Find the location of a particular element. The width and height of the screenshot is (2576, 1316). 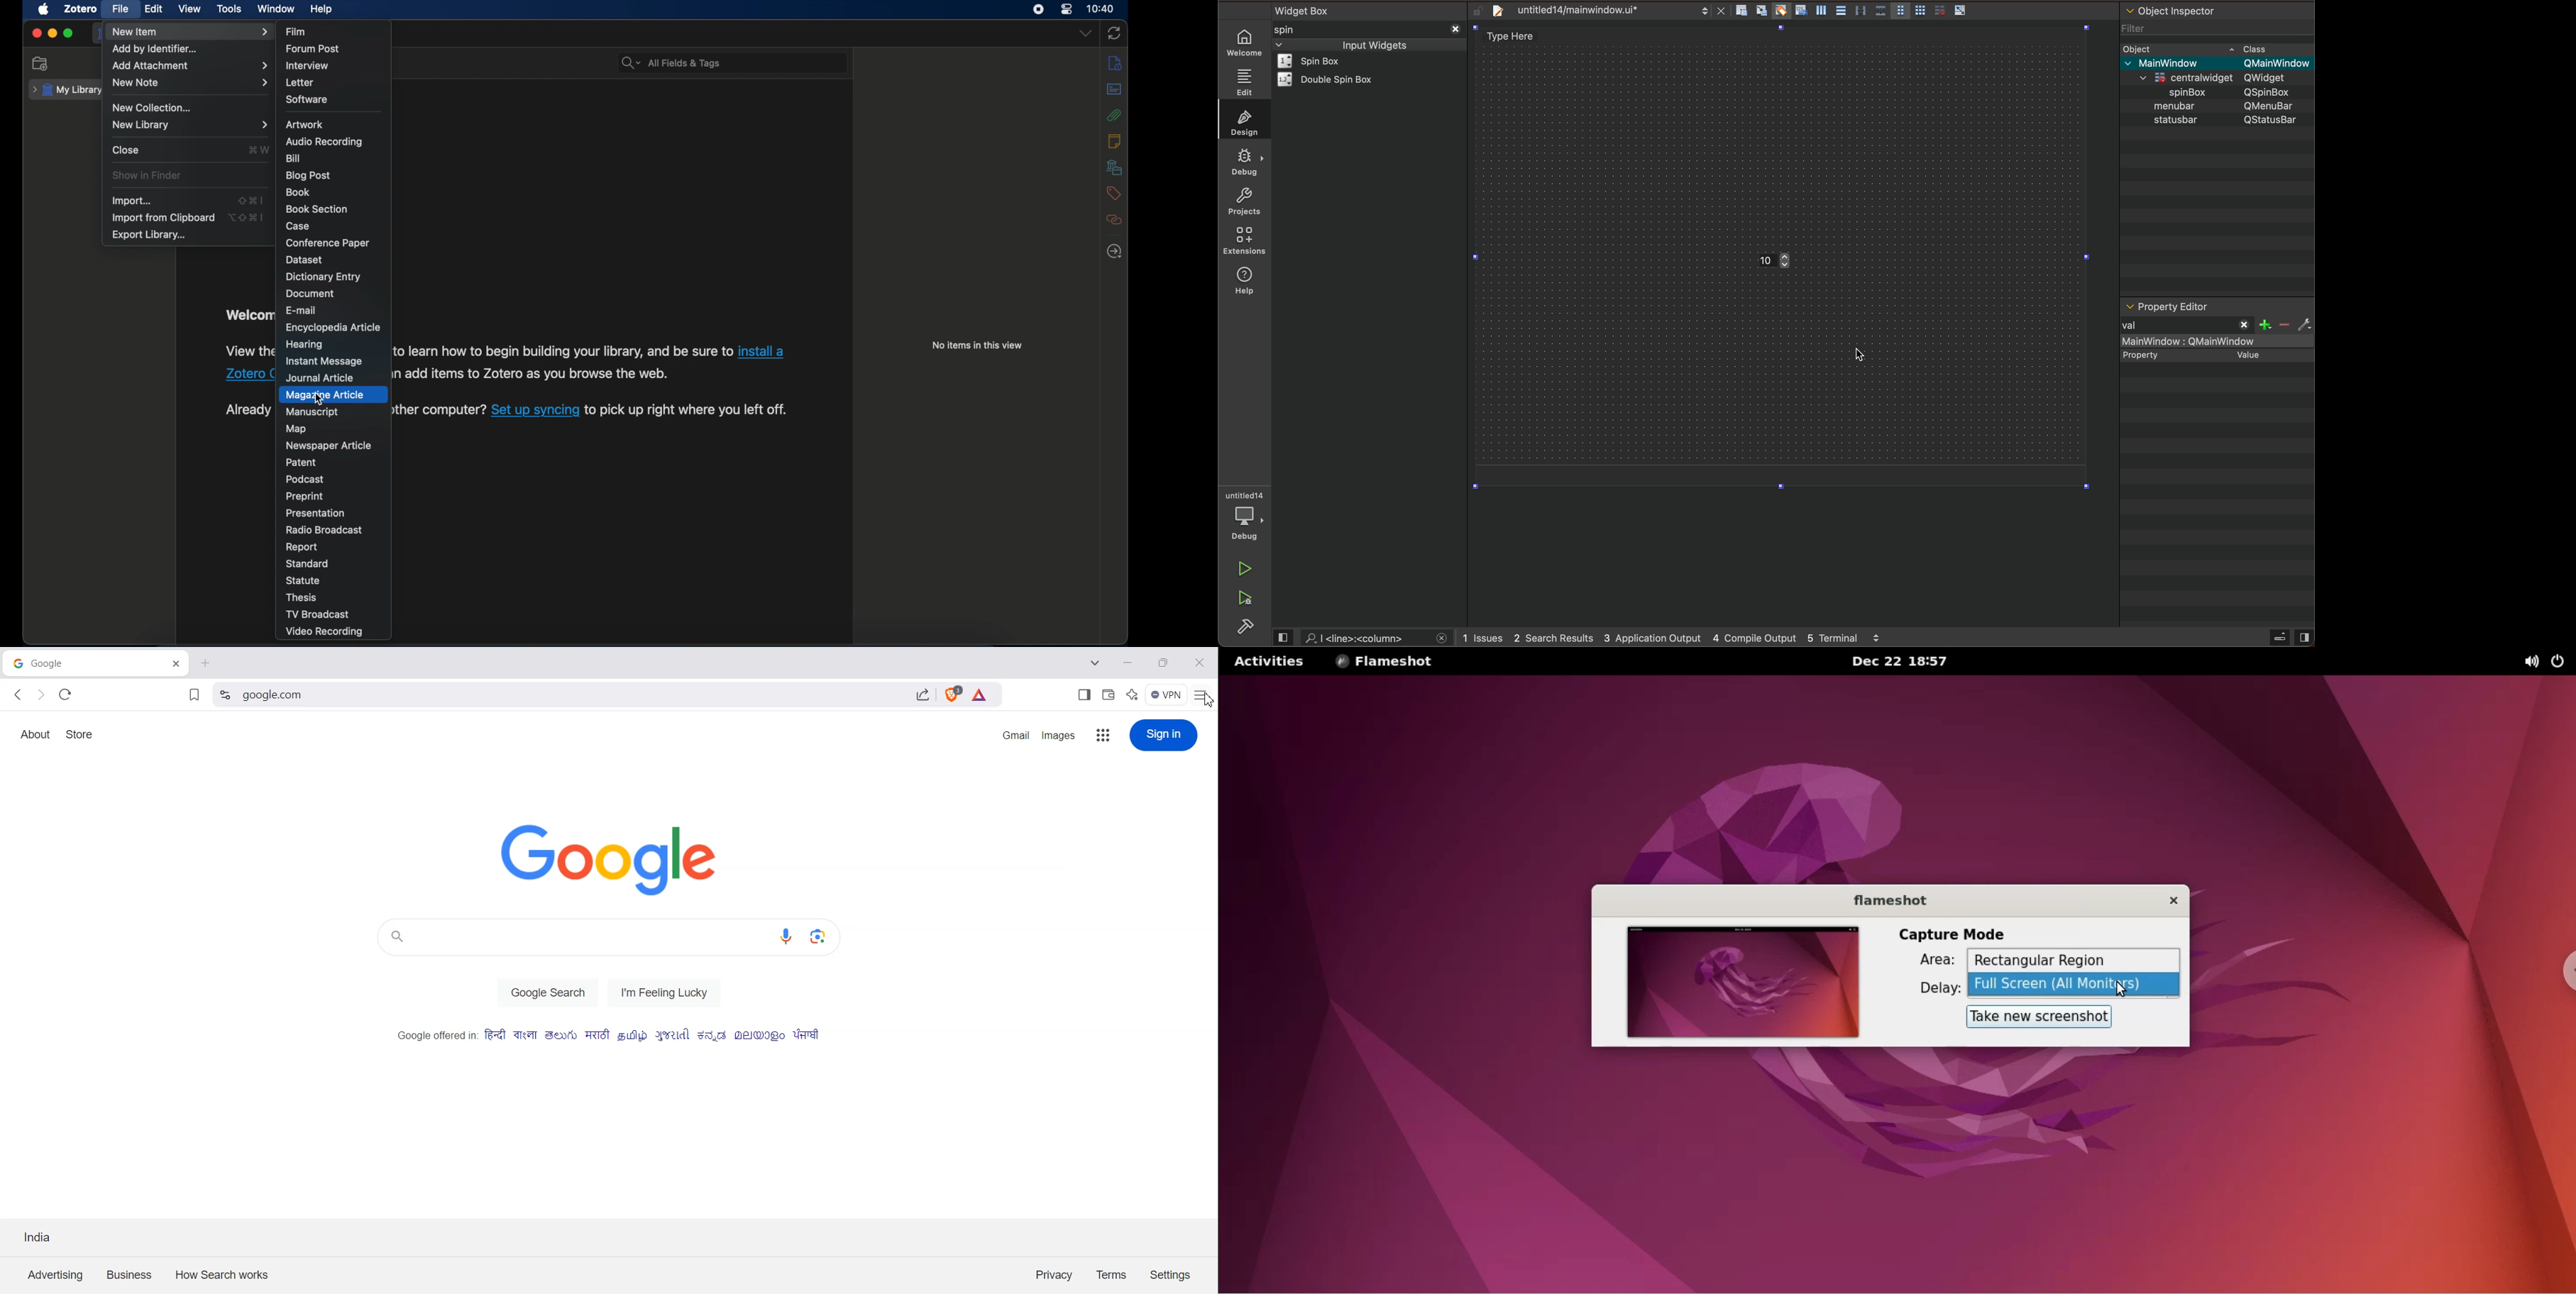

build is located at coordinates (1247, 627).